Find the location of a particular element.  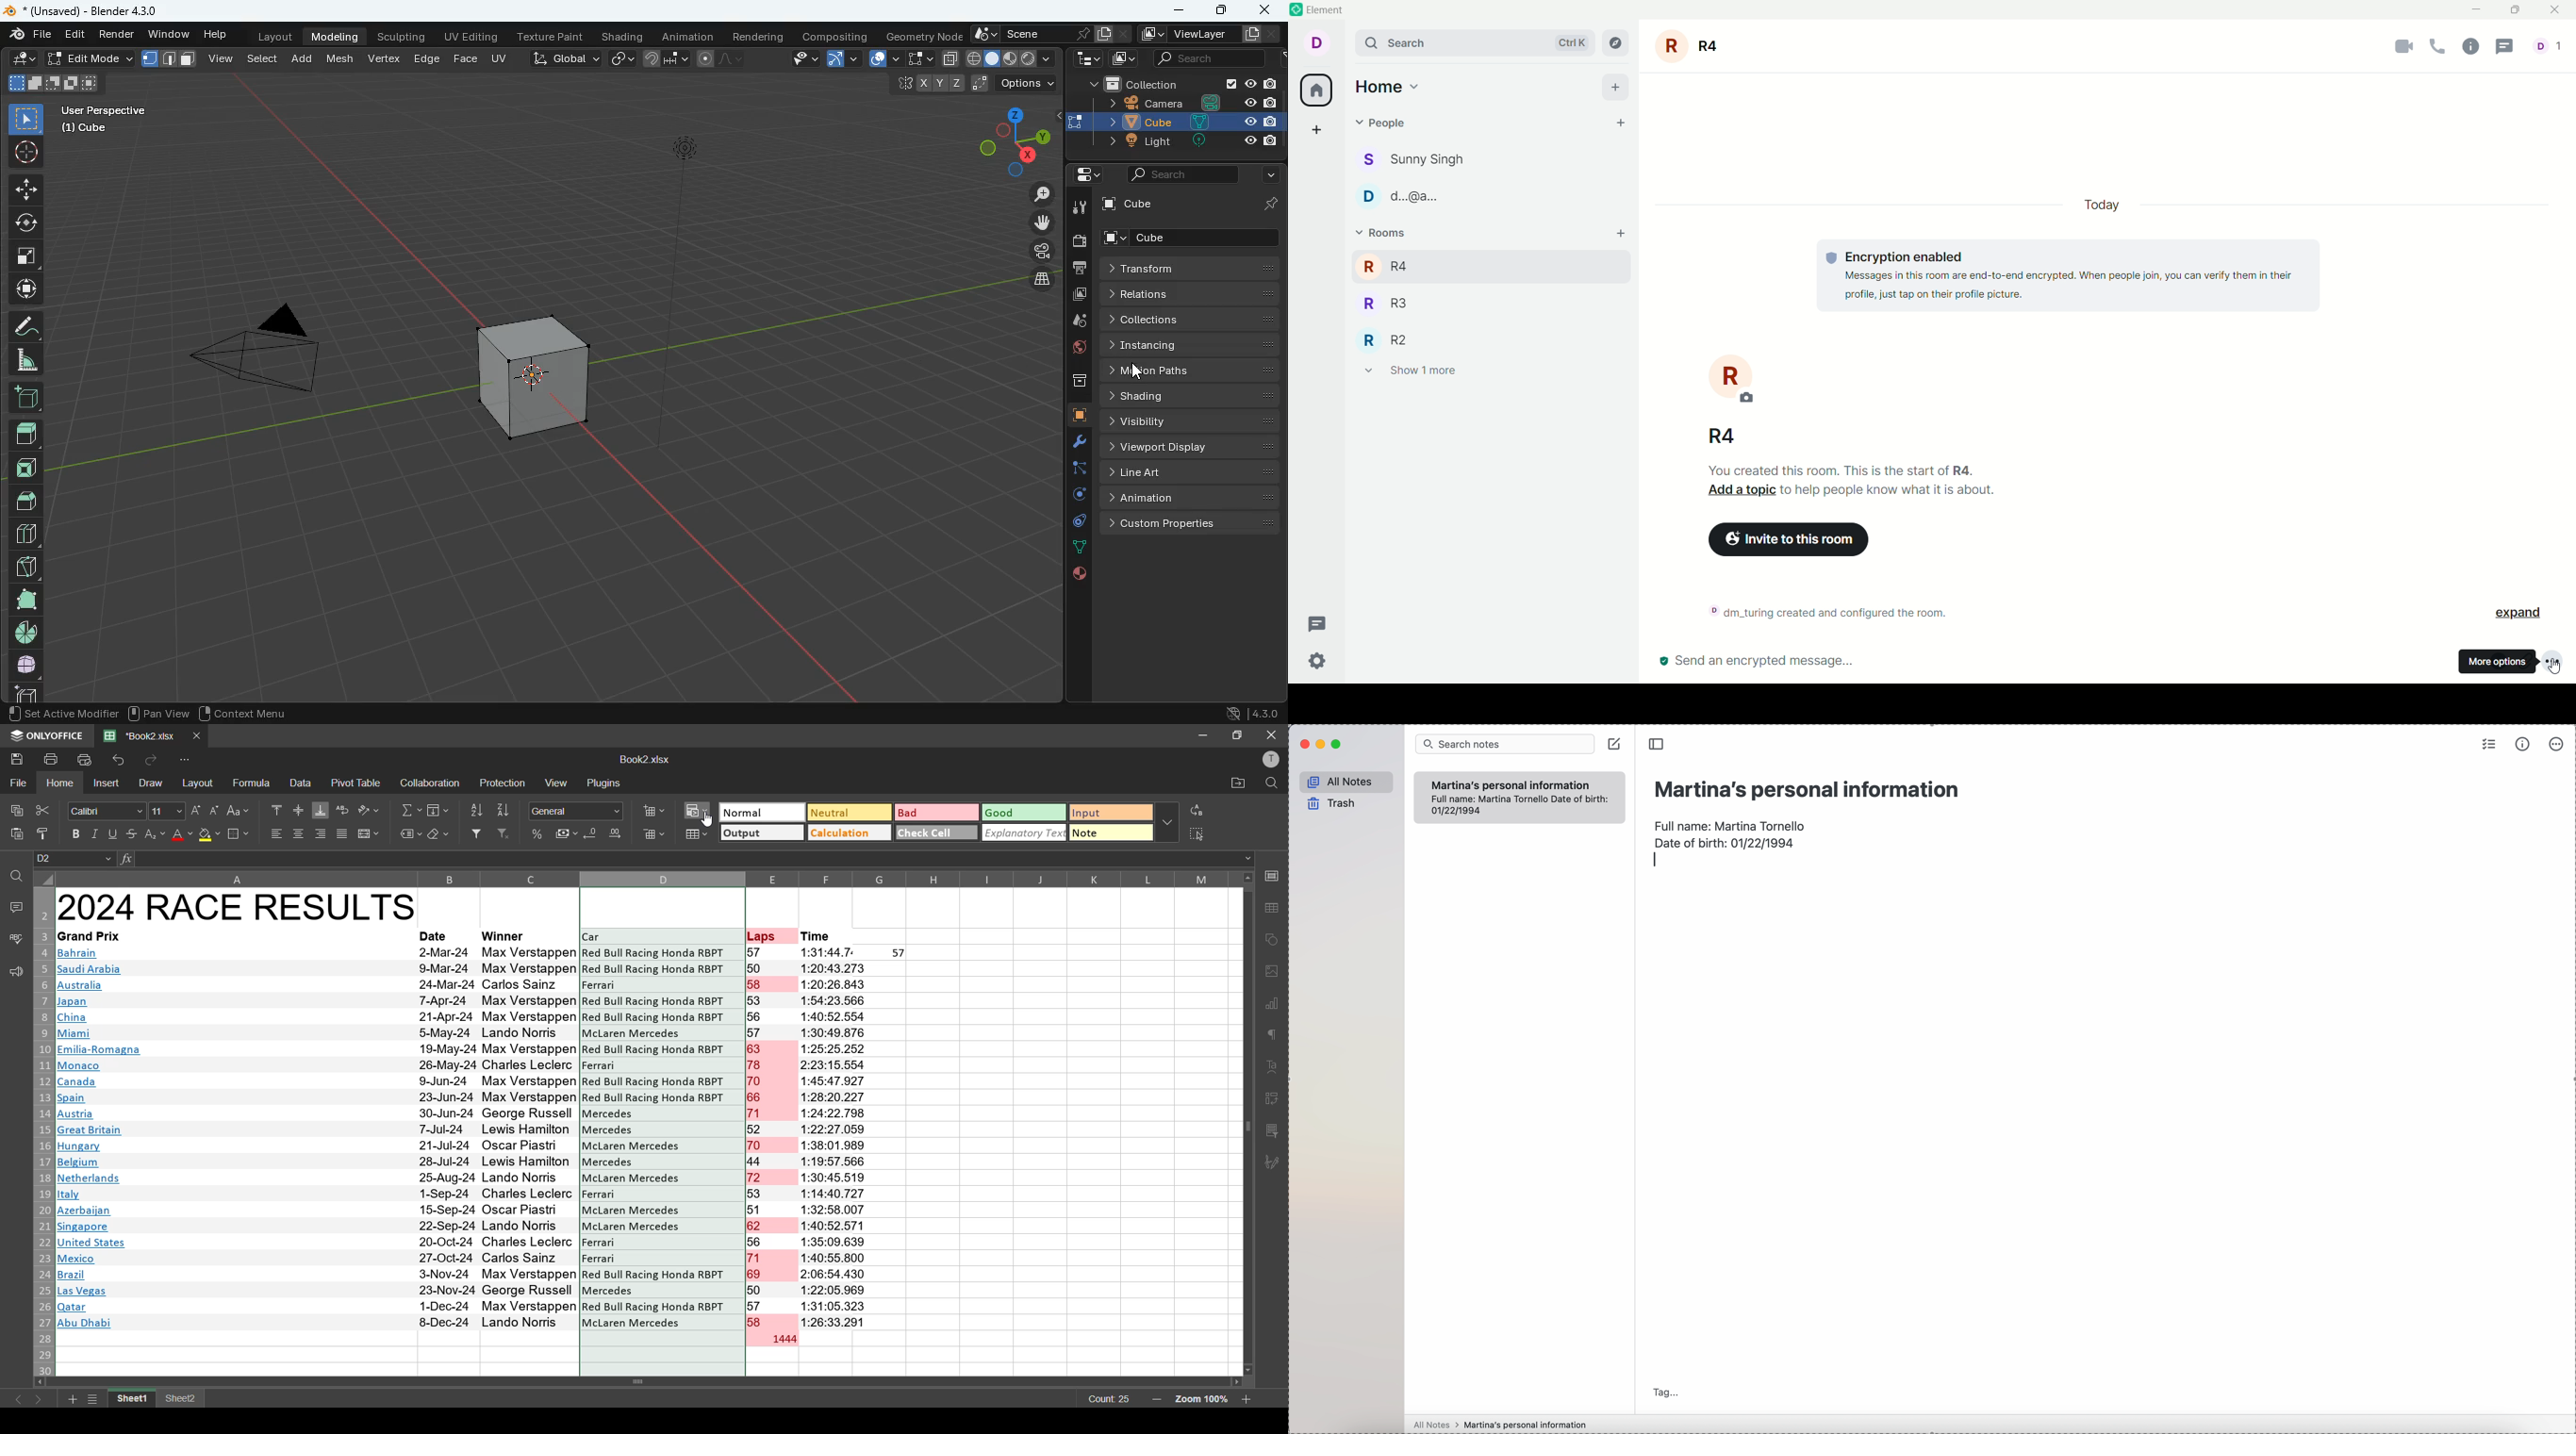

lineart is located at coordinates (1192, 472).